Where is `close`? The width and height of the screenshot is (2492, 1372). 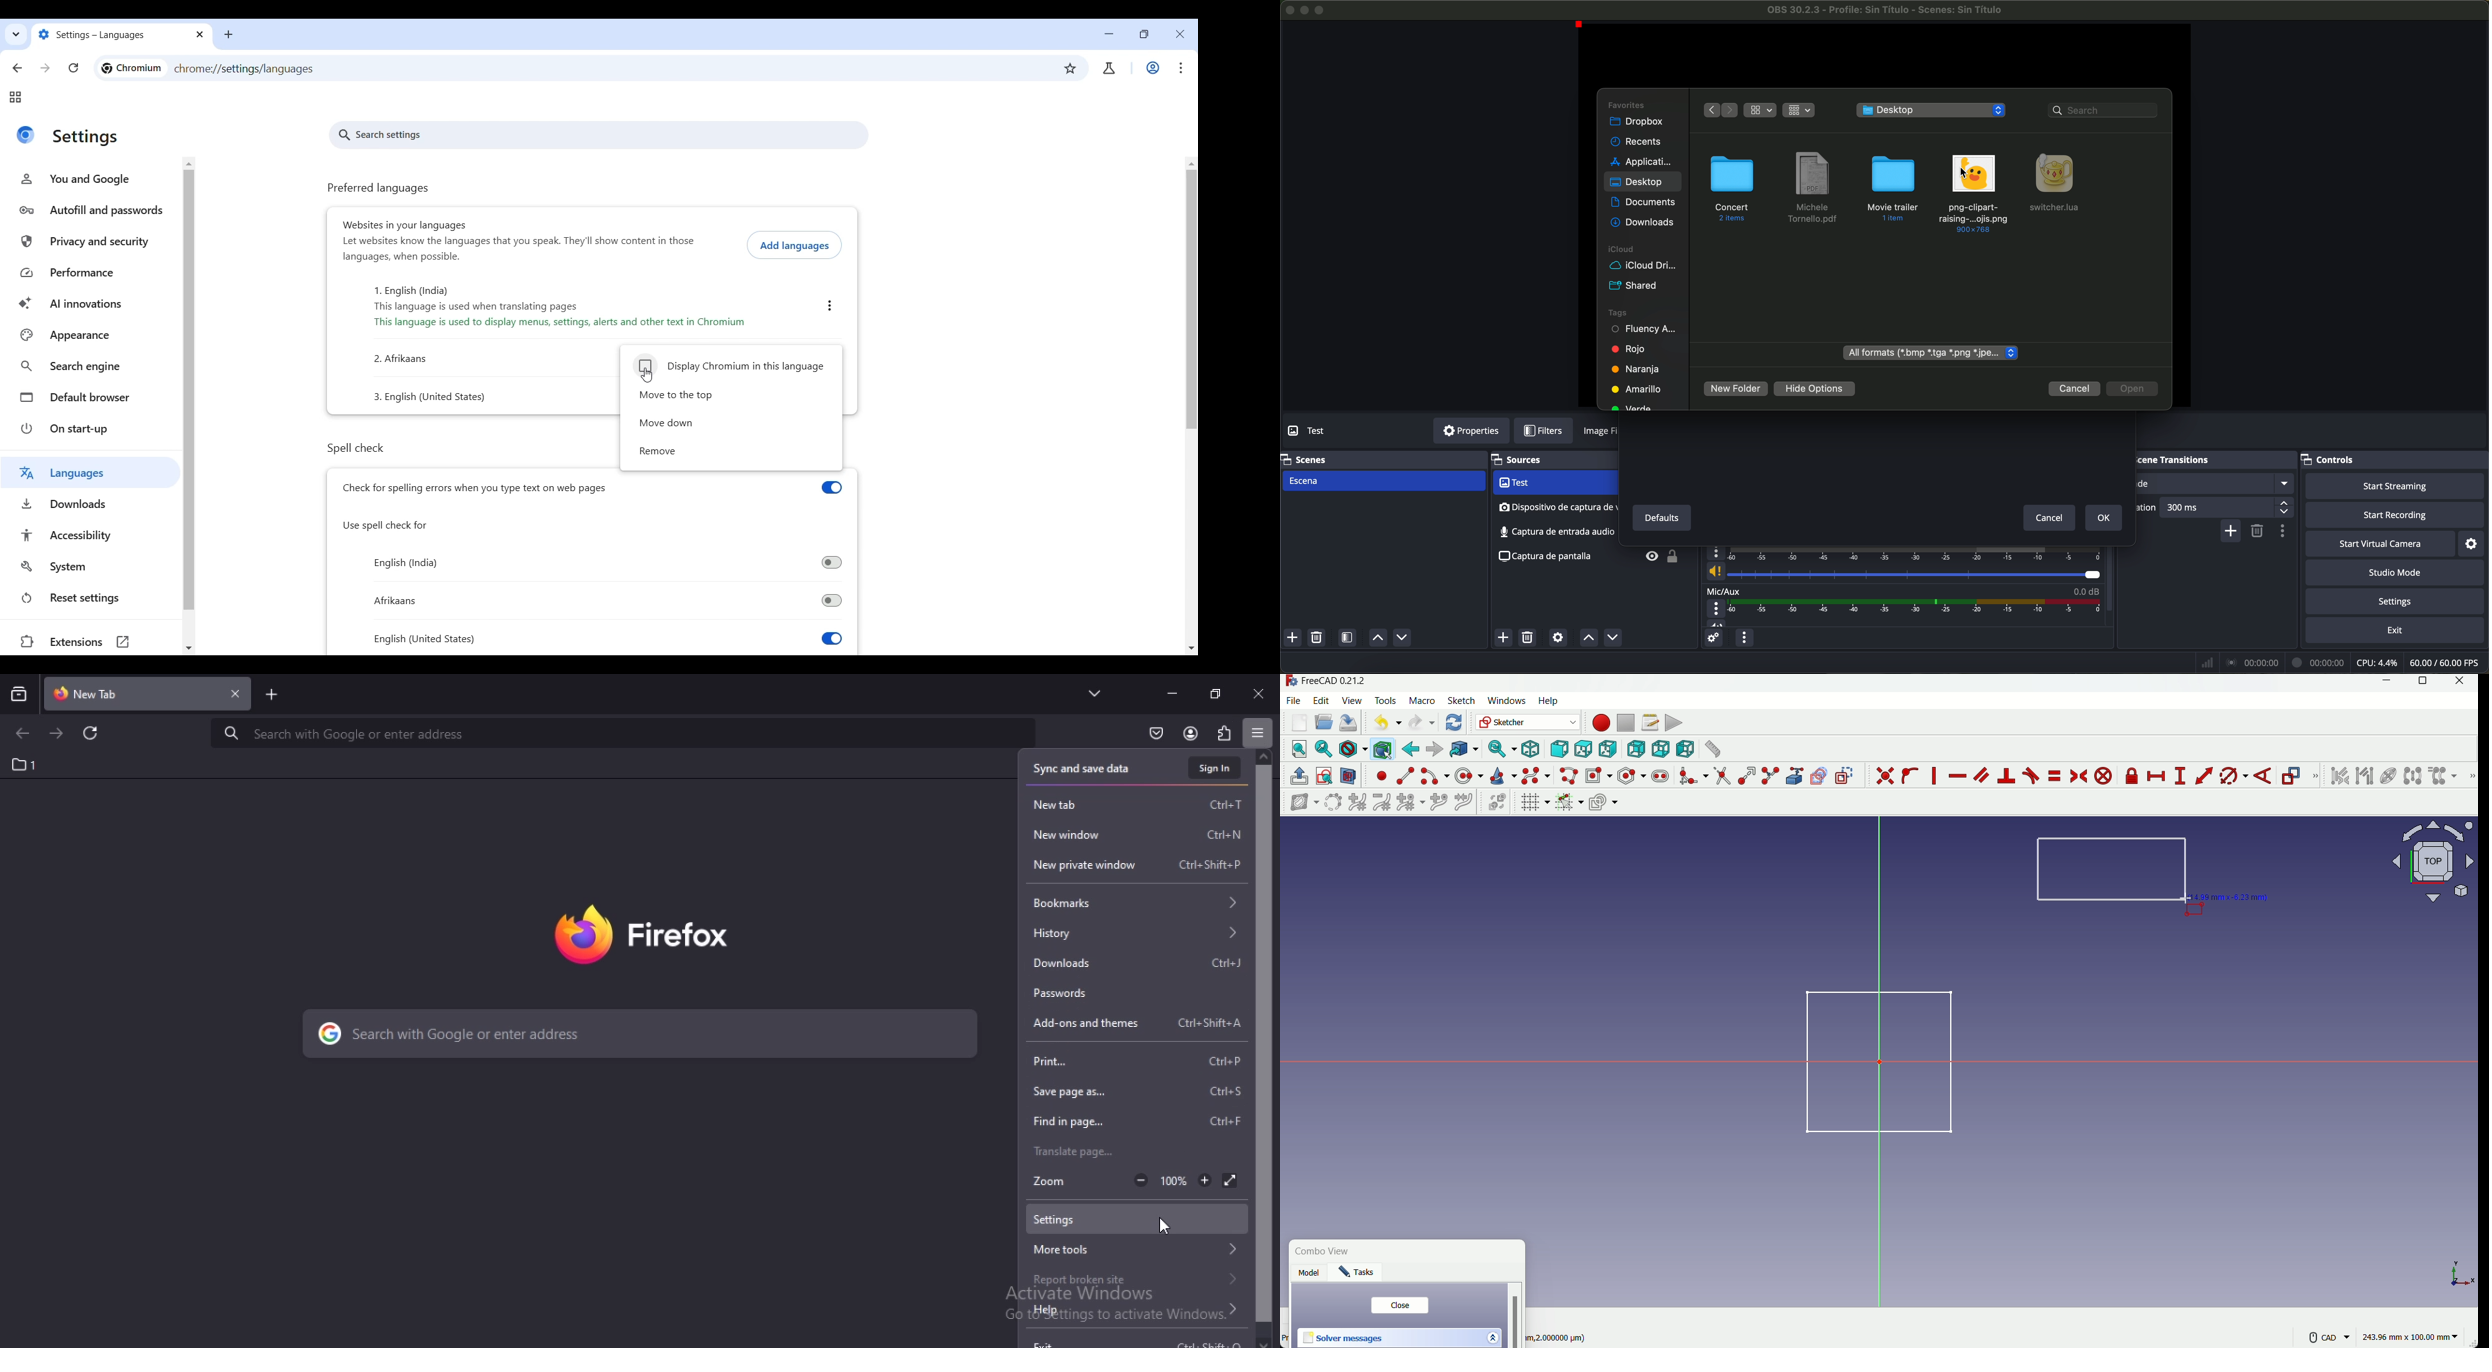 close is located at coordinates (1399, 1306).